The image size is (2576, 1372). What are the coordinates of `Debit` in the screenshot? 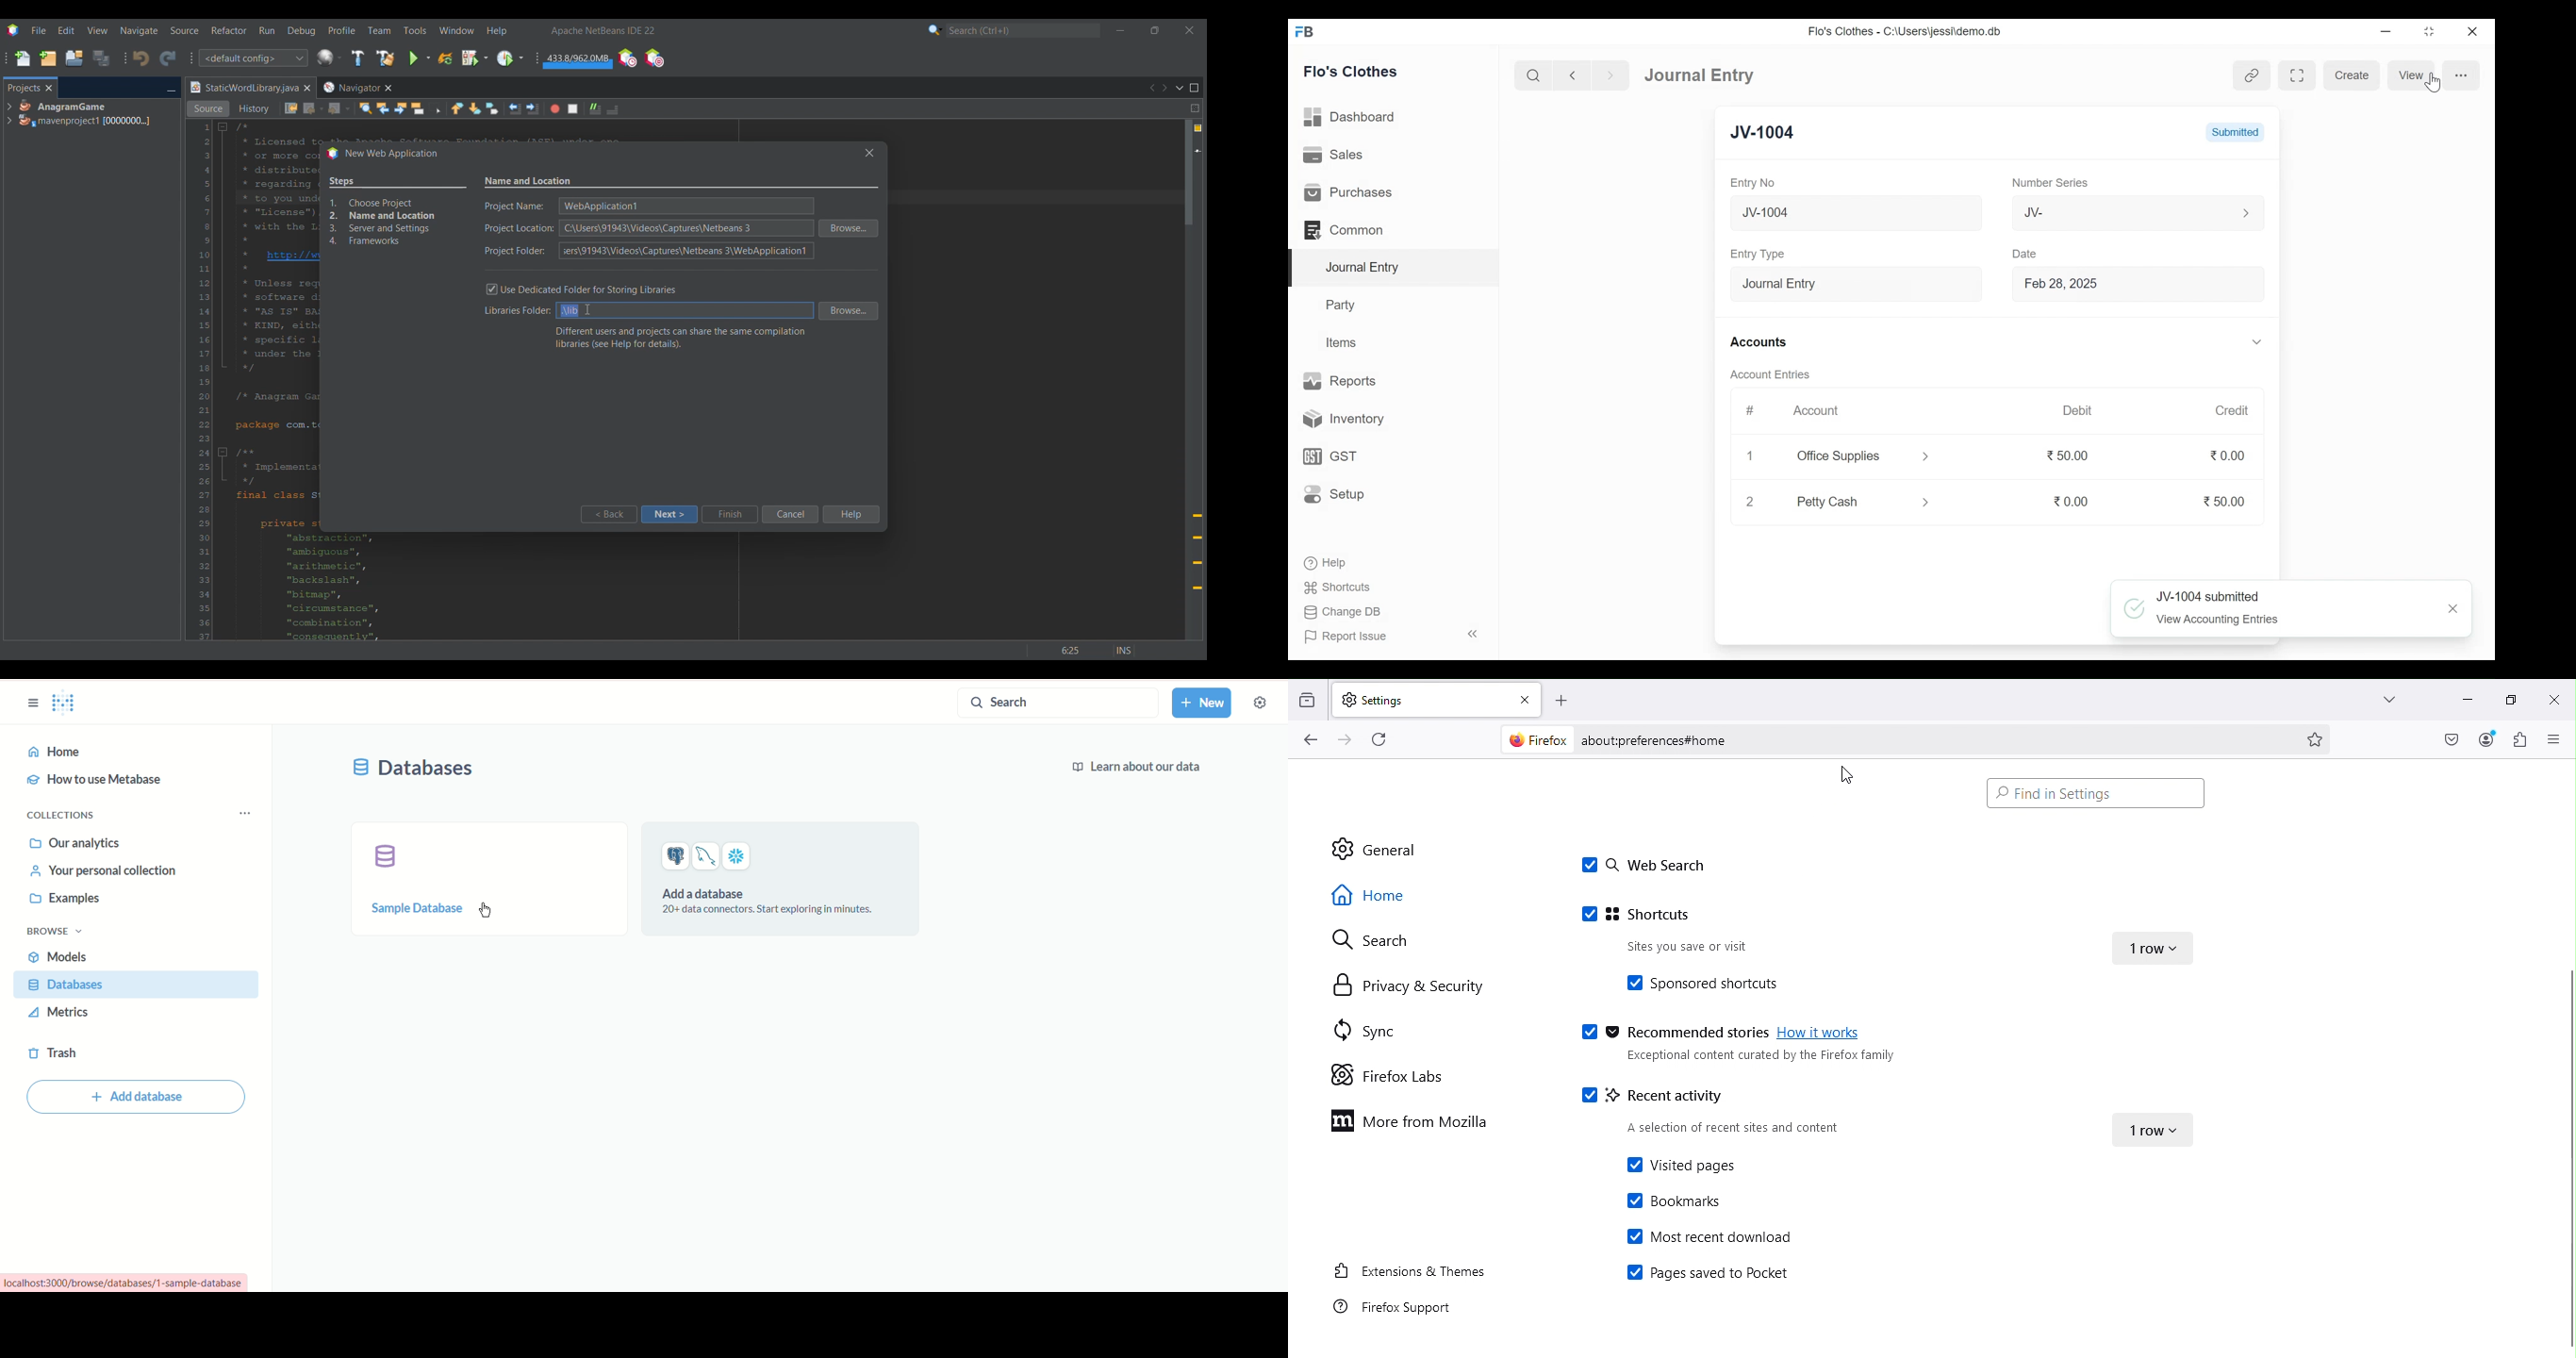 It's located at (2070, 411).